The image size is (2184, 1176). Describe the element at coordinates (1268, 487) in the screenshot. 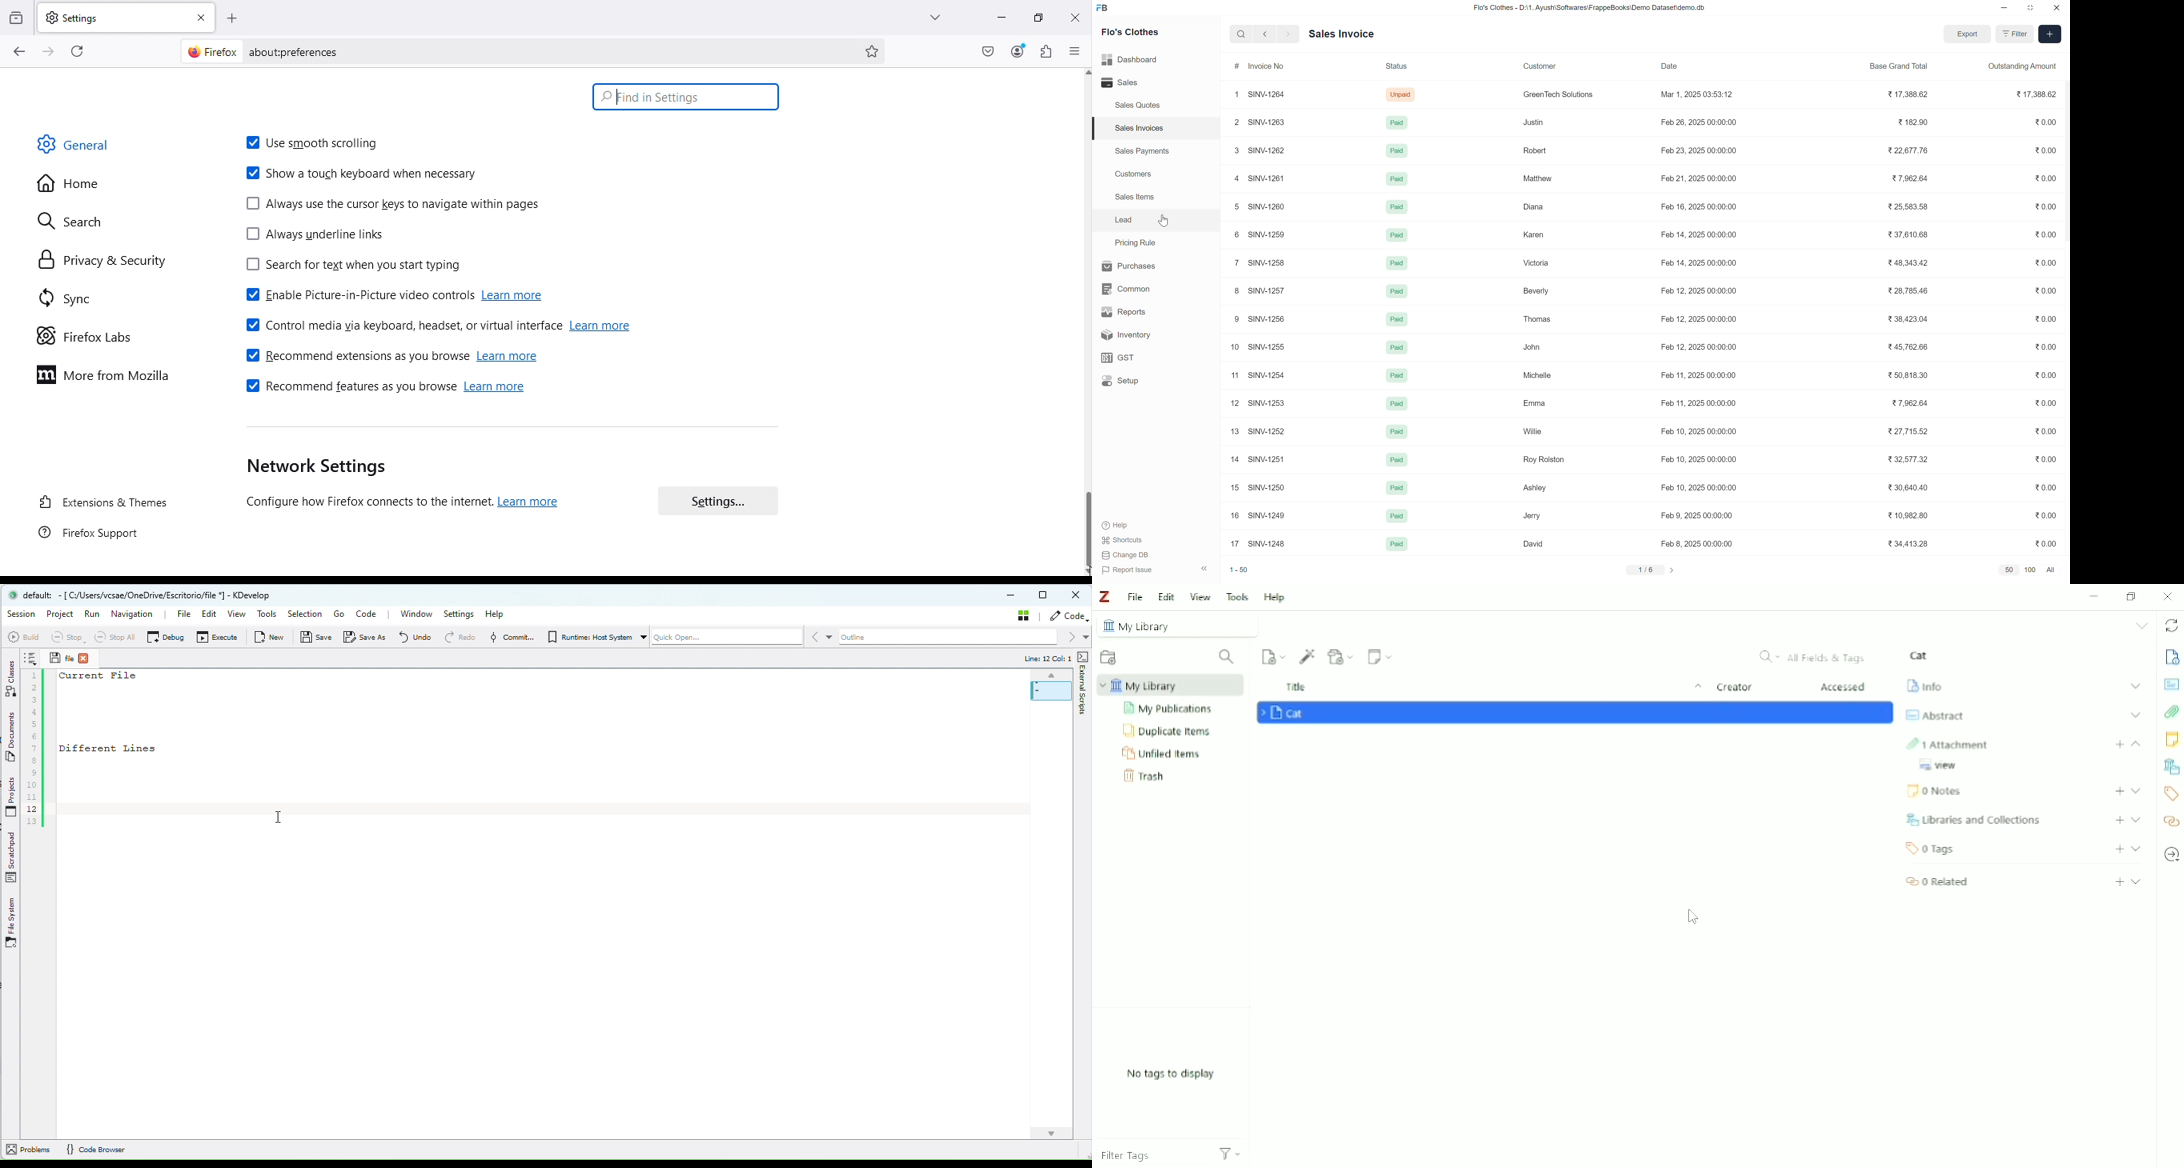

I see `SINV-1250` at that location.